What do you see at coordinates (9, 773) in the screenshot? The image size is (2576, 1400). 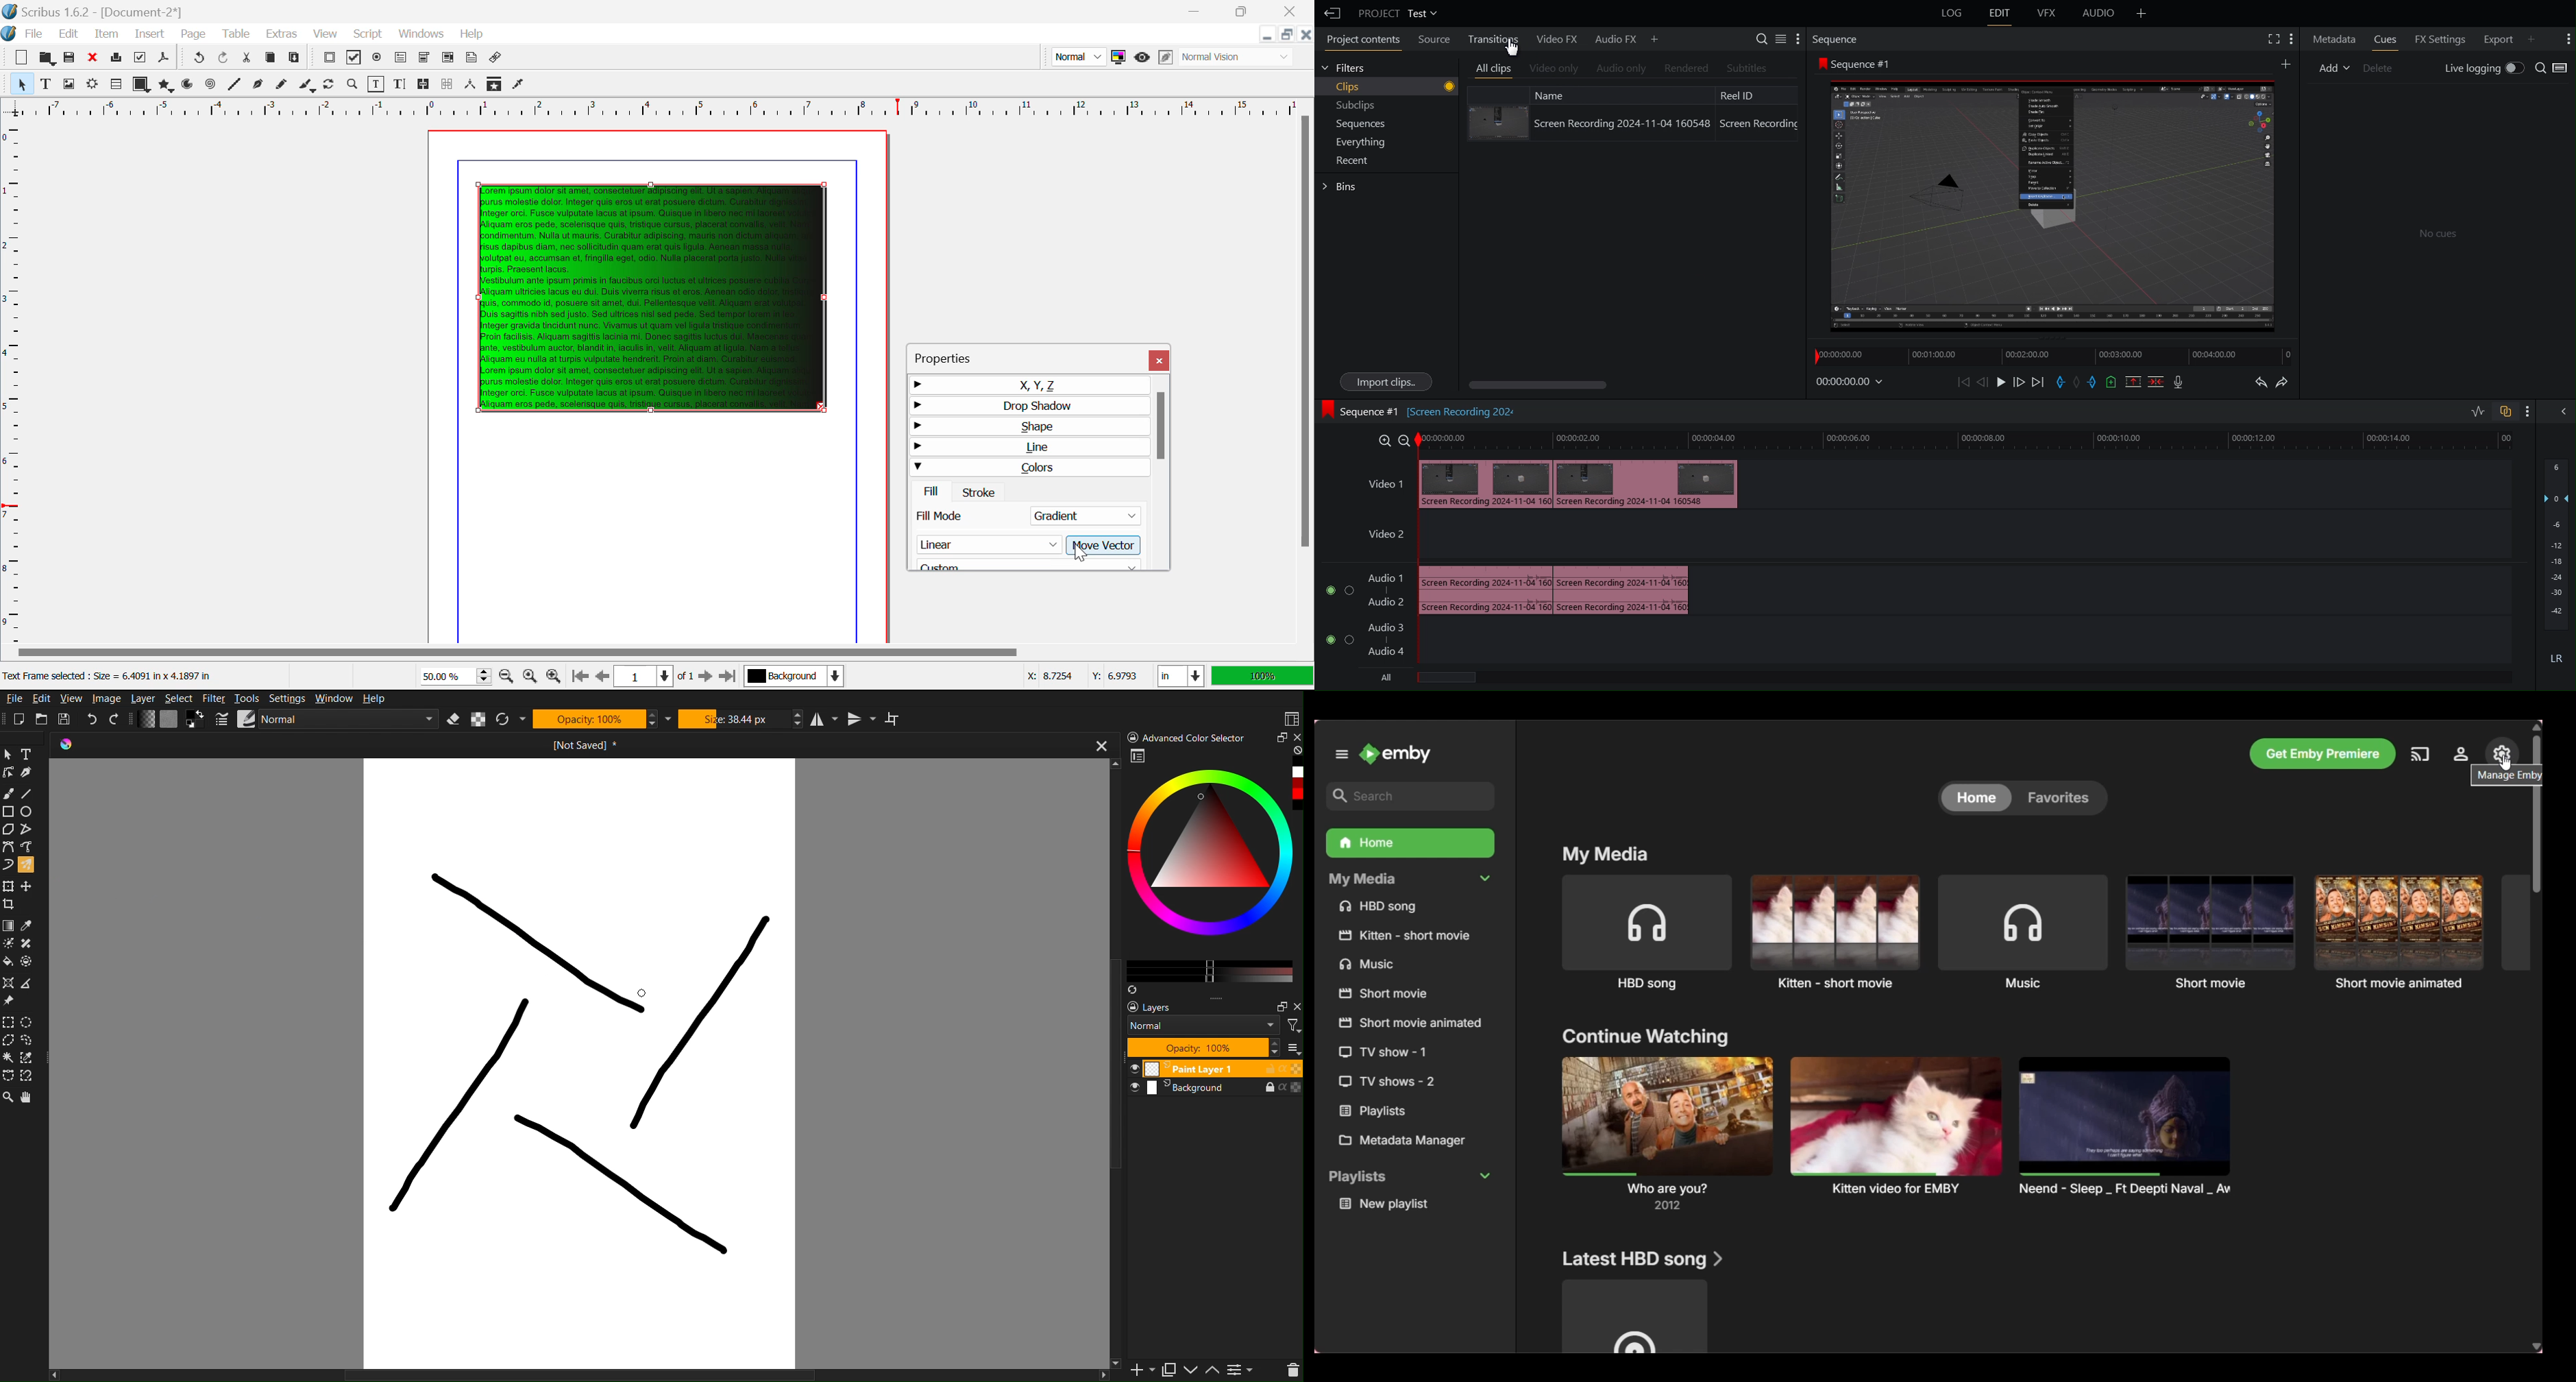 I see `Linework` at bounding box center [9, 773].